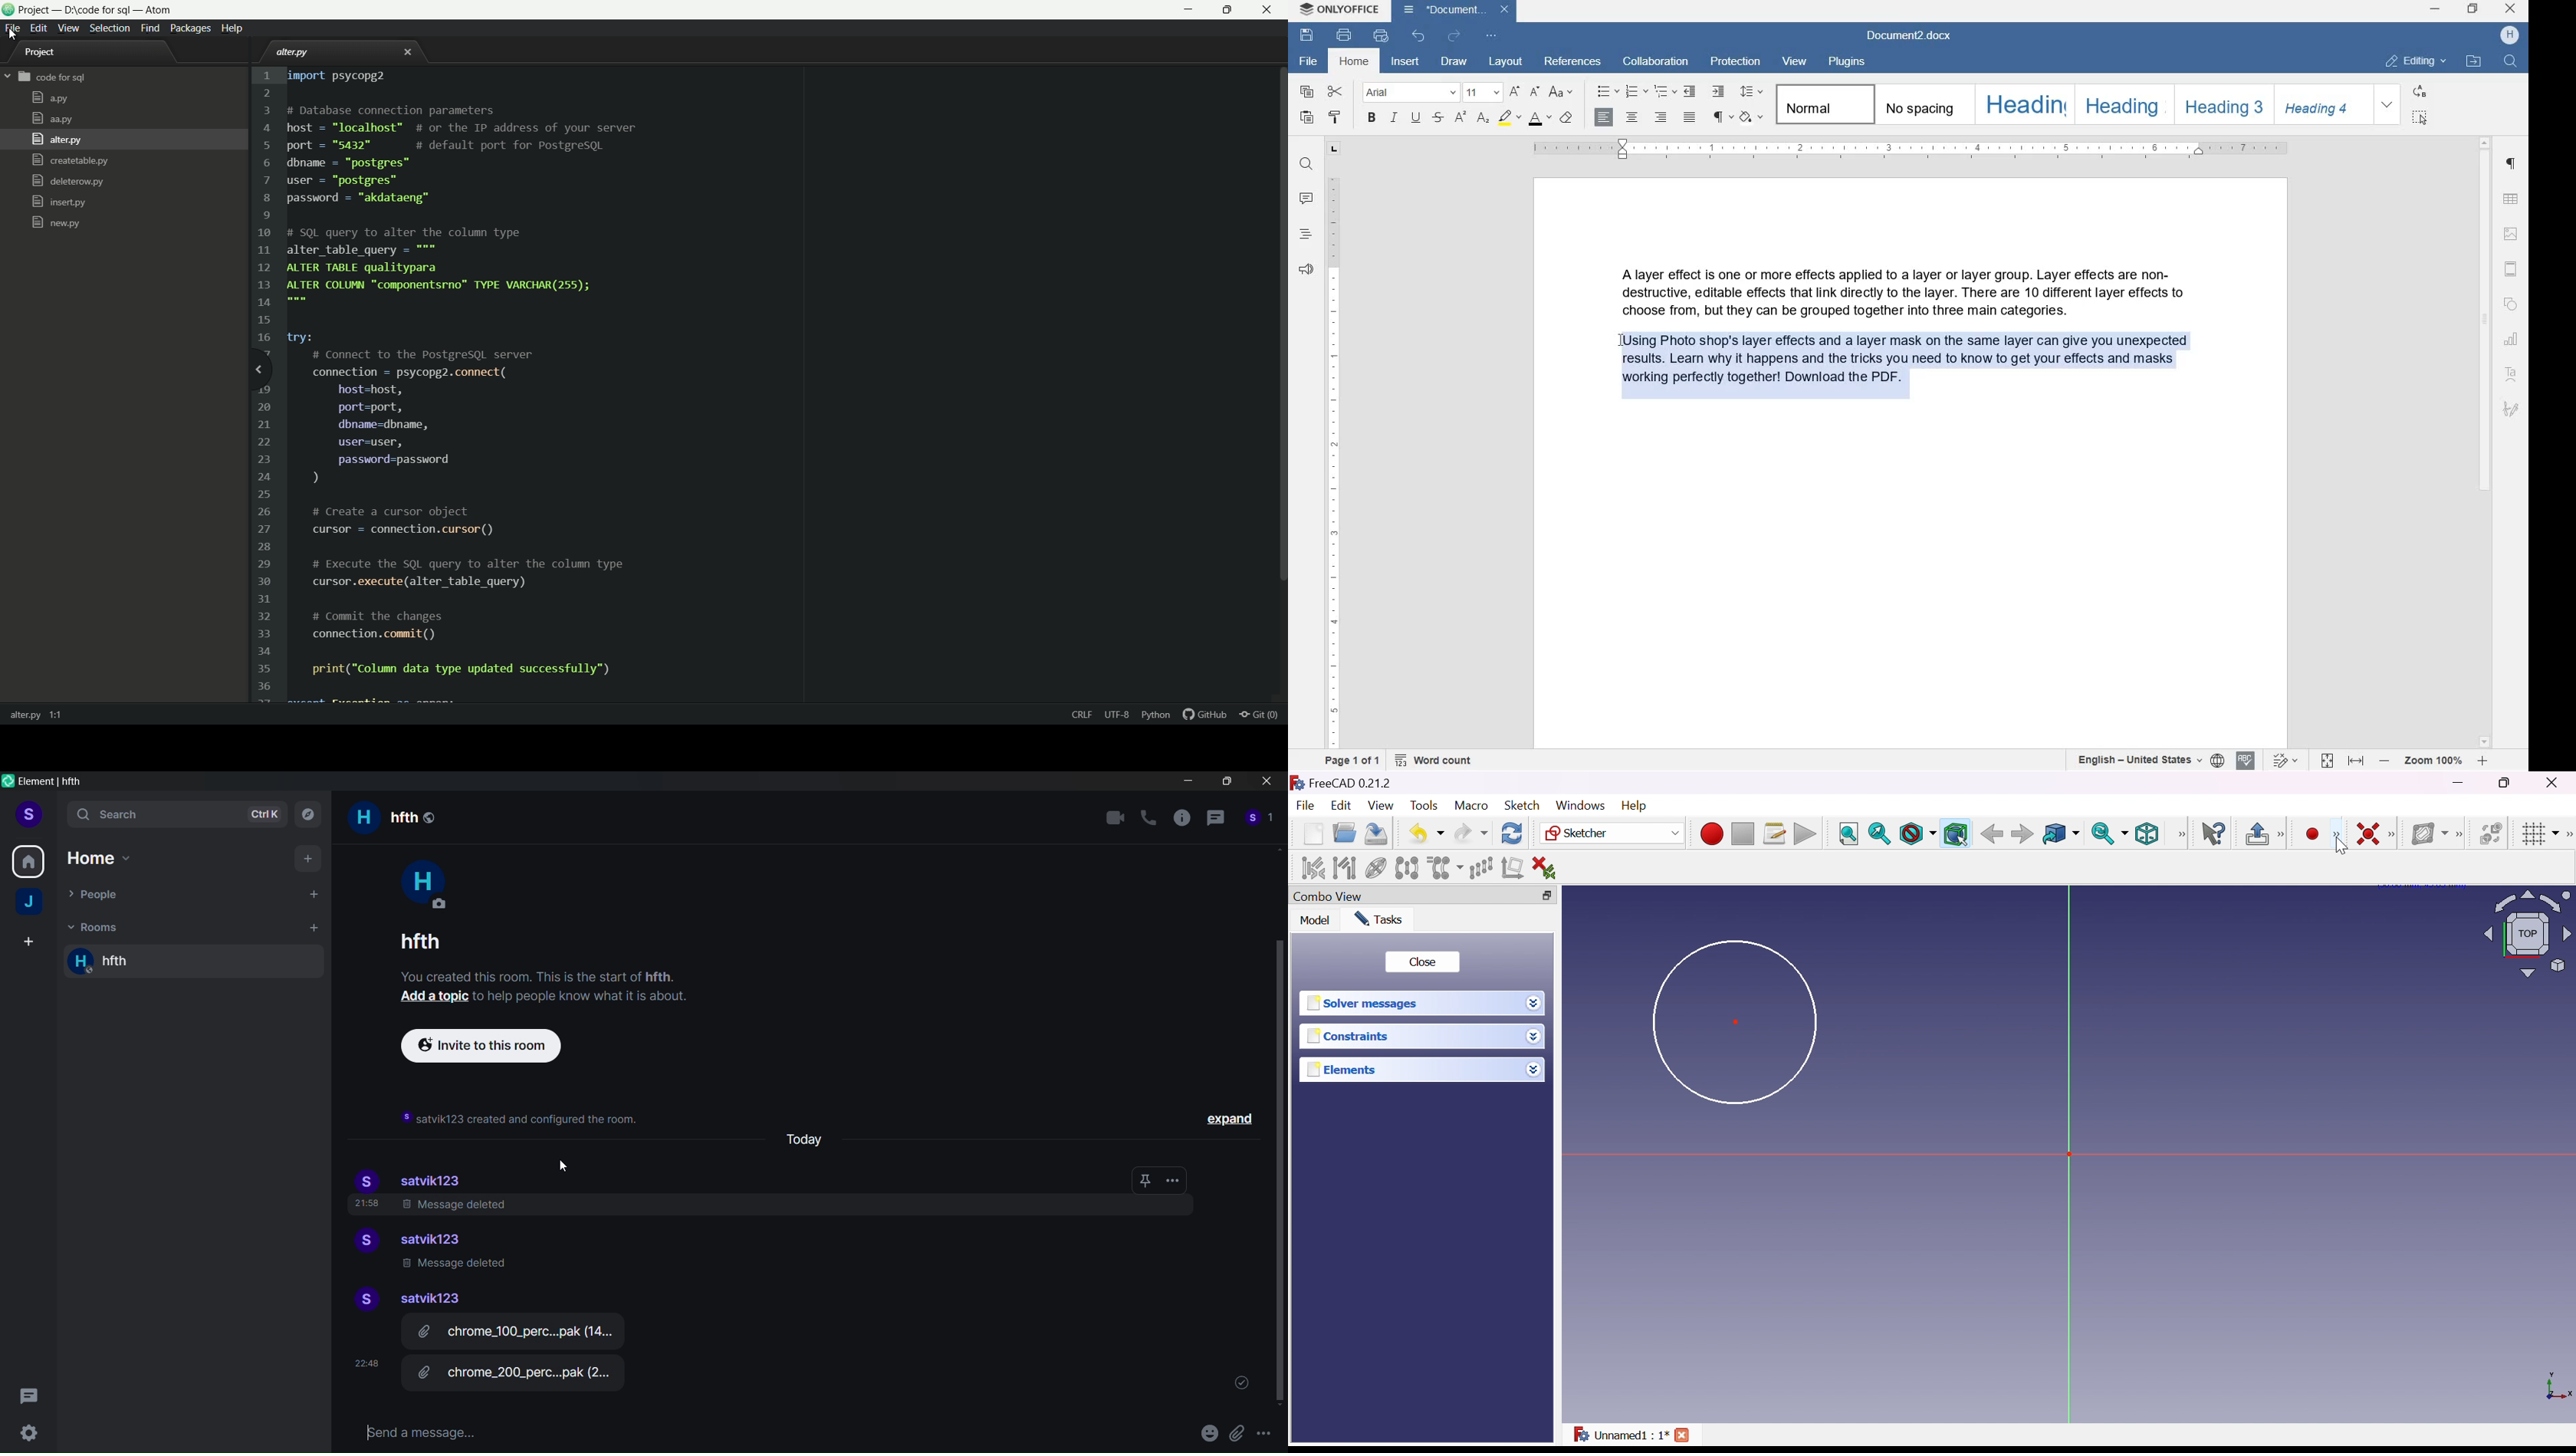 The width and height of the screenshot is (2576, 1456). What do you see at coordinates (408, 54) in the screenshot?
I see `close` at bounding box center [408, 54].